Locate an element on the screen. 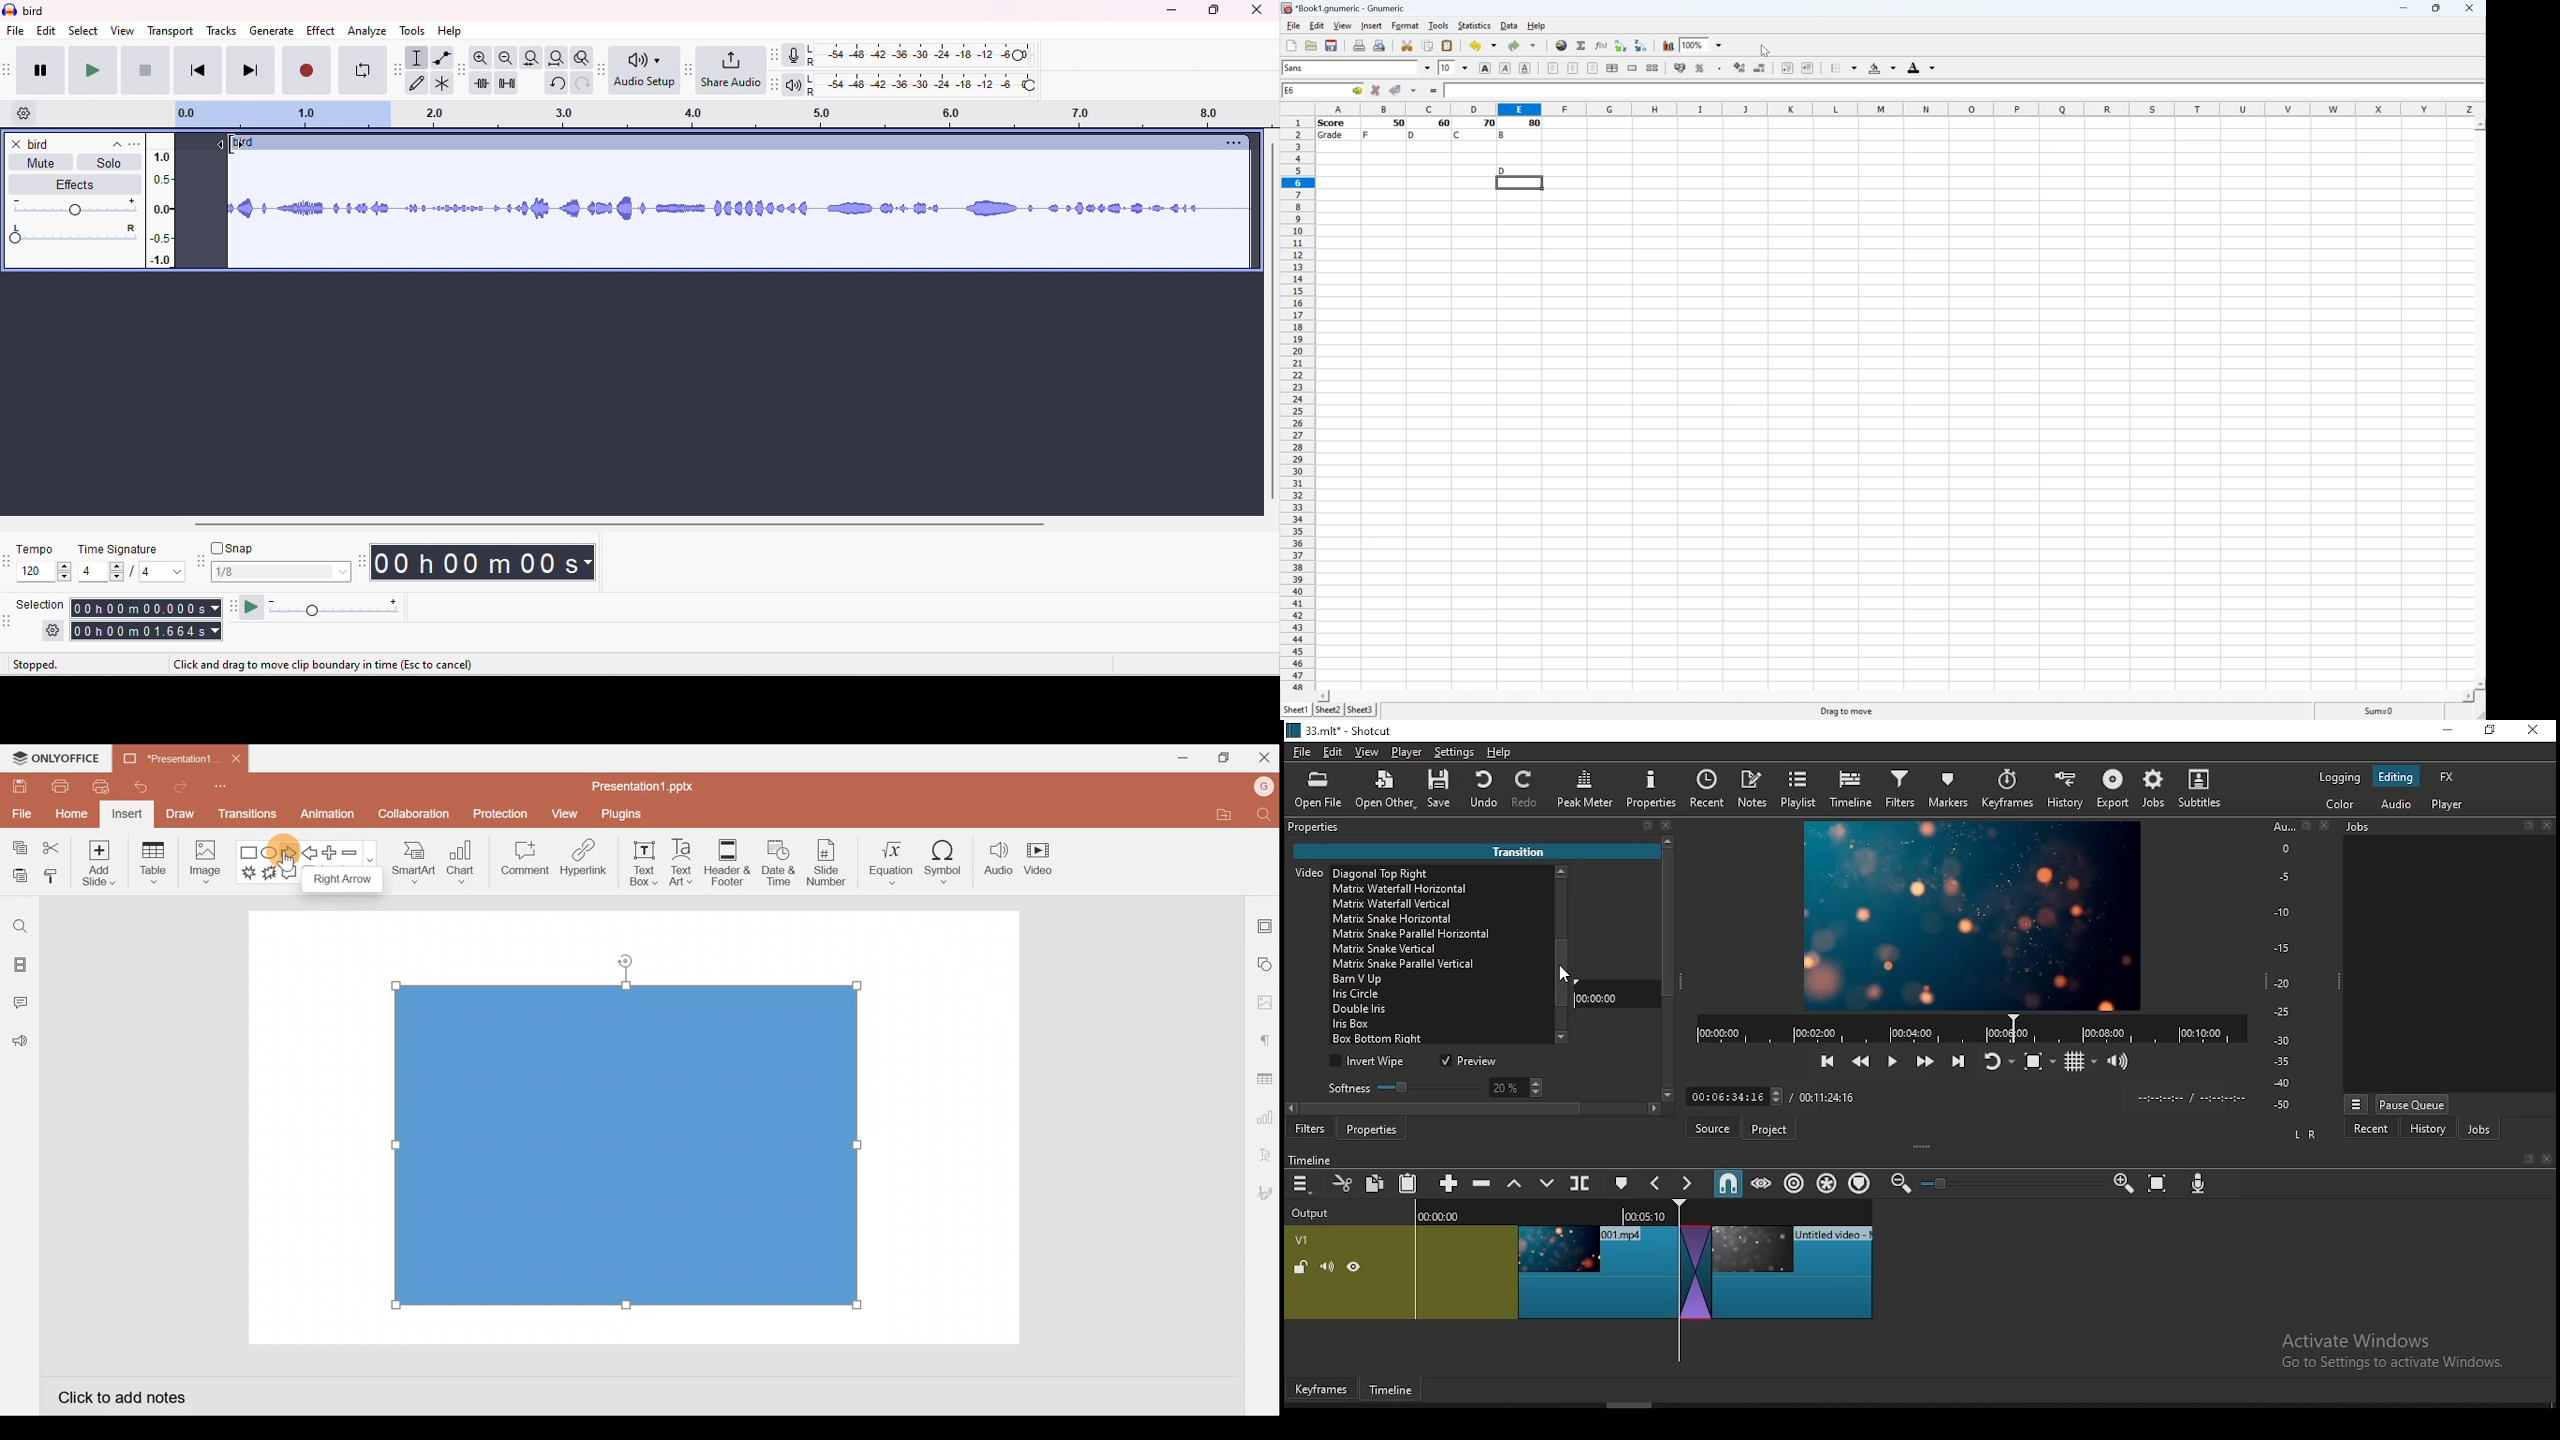 Image resolution: width=2576 pixels, height=1456 pixels. properties is located at coordinates (1651, 789).